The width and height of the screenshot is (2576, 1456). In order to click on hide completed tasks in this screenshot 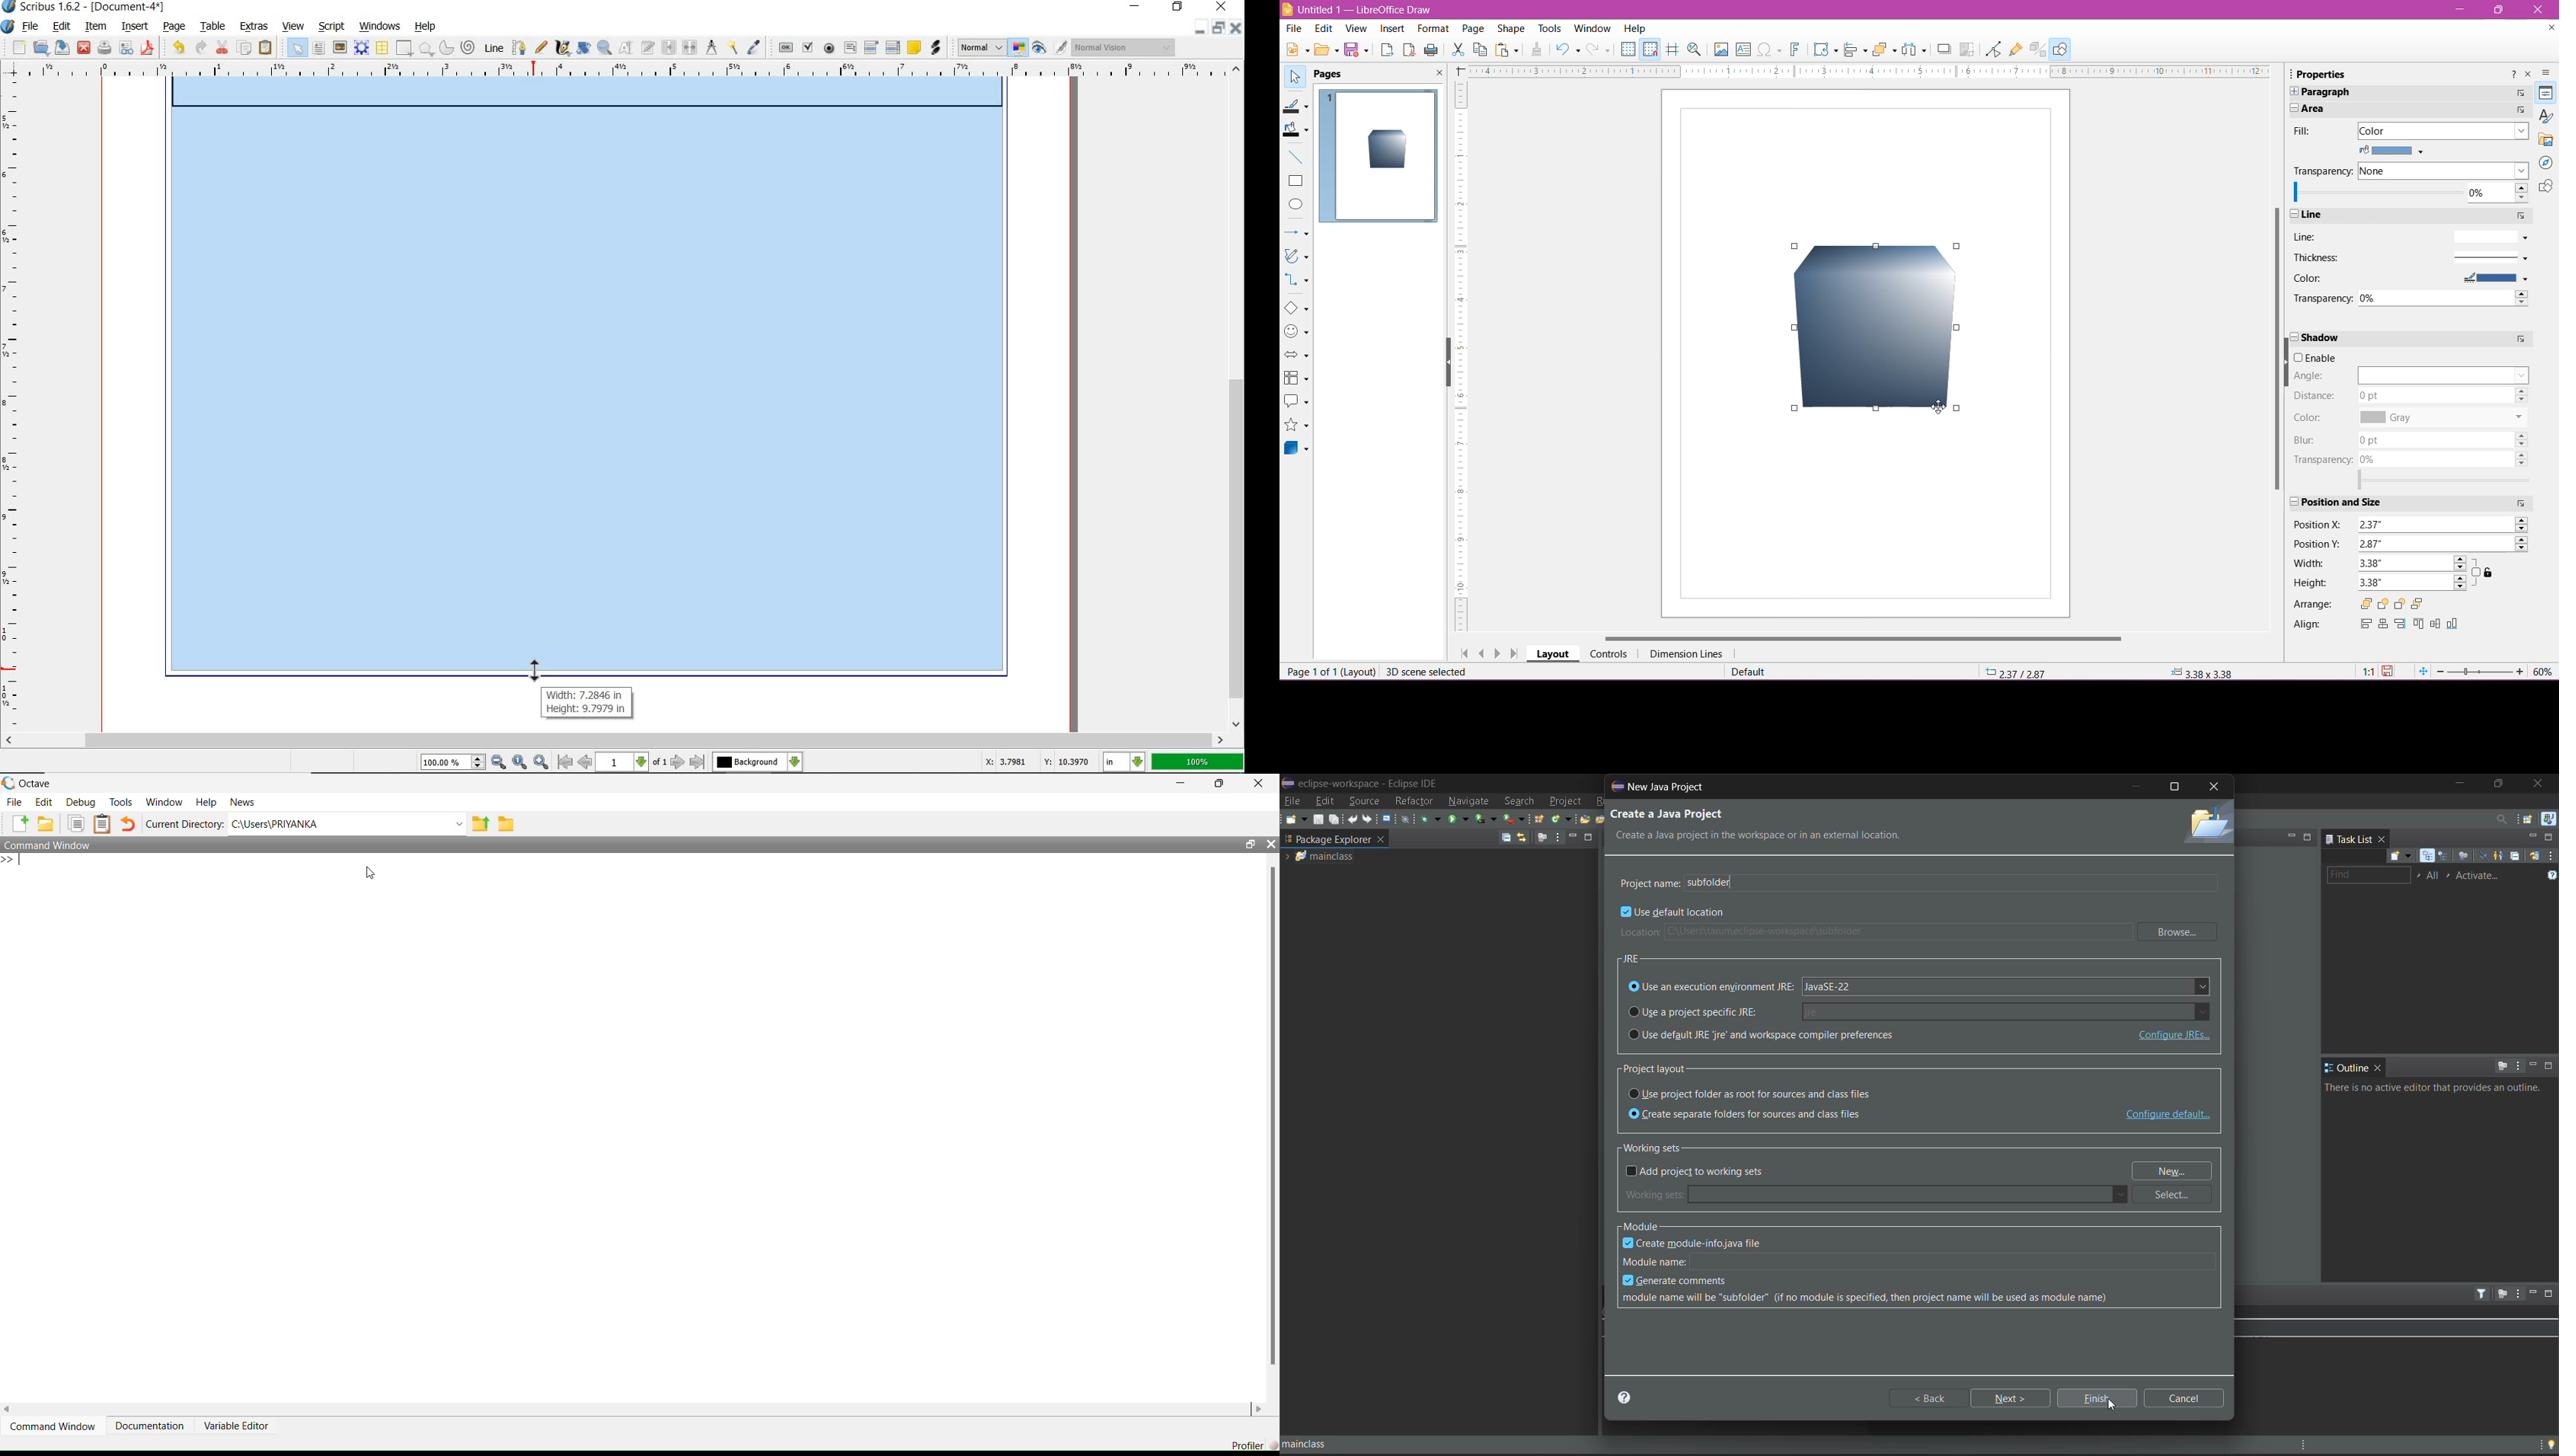, I will do `click(2482, 855)`.